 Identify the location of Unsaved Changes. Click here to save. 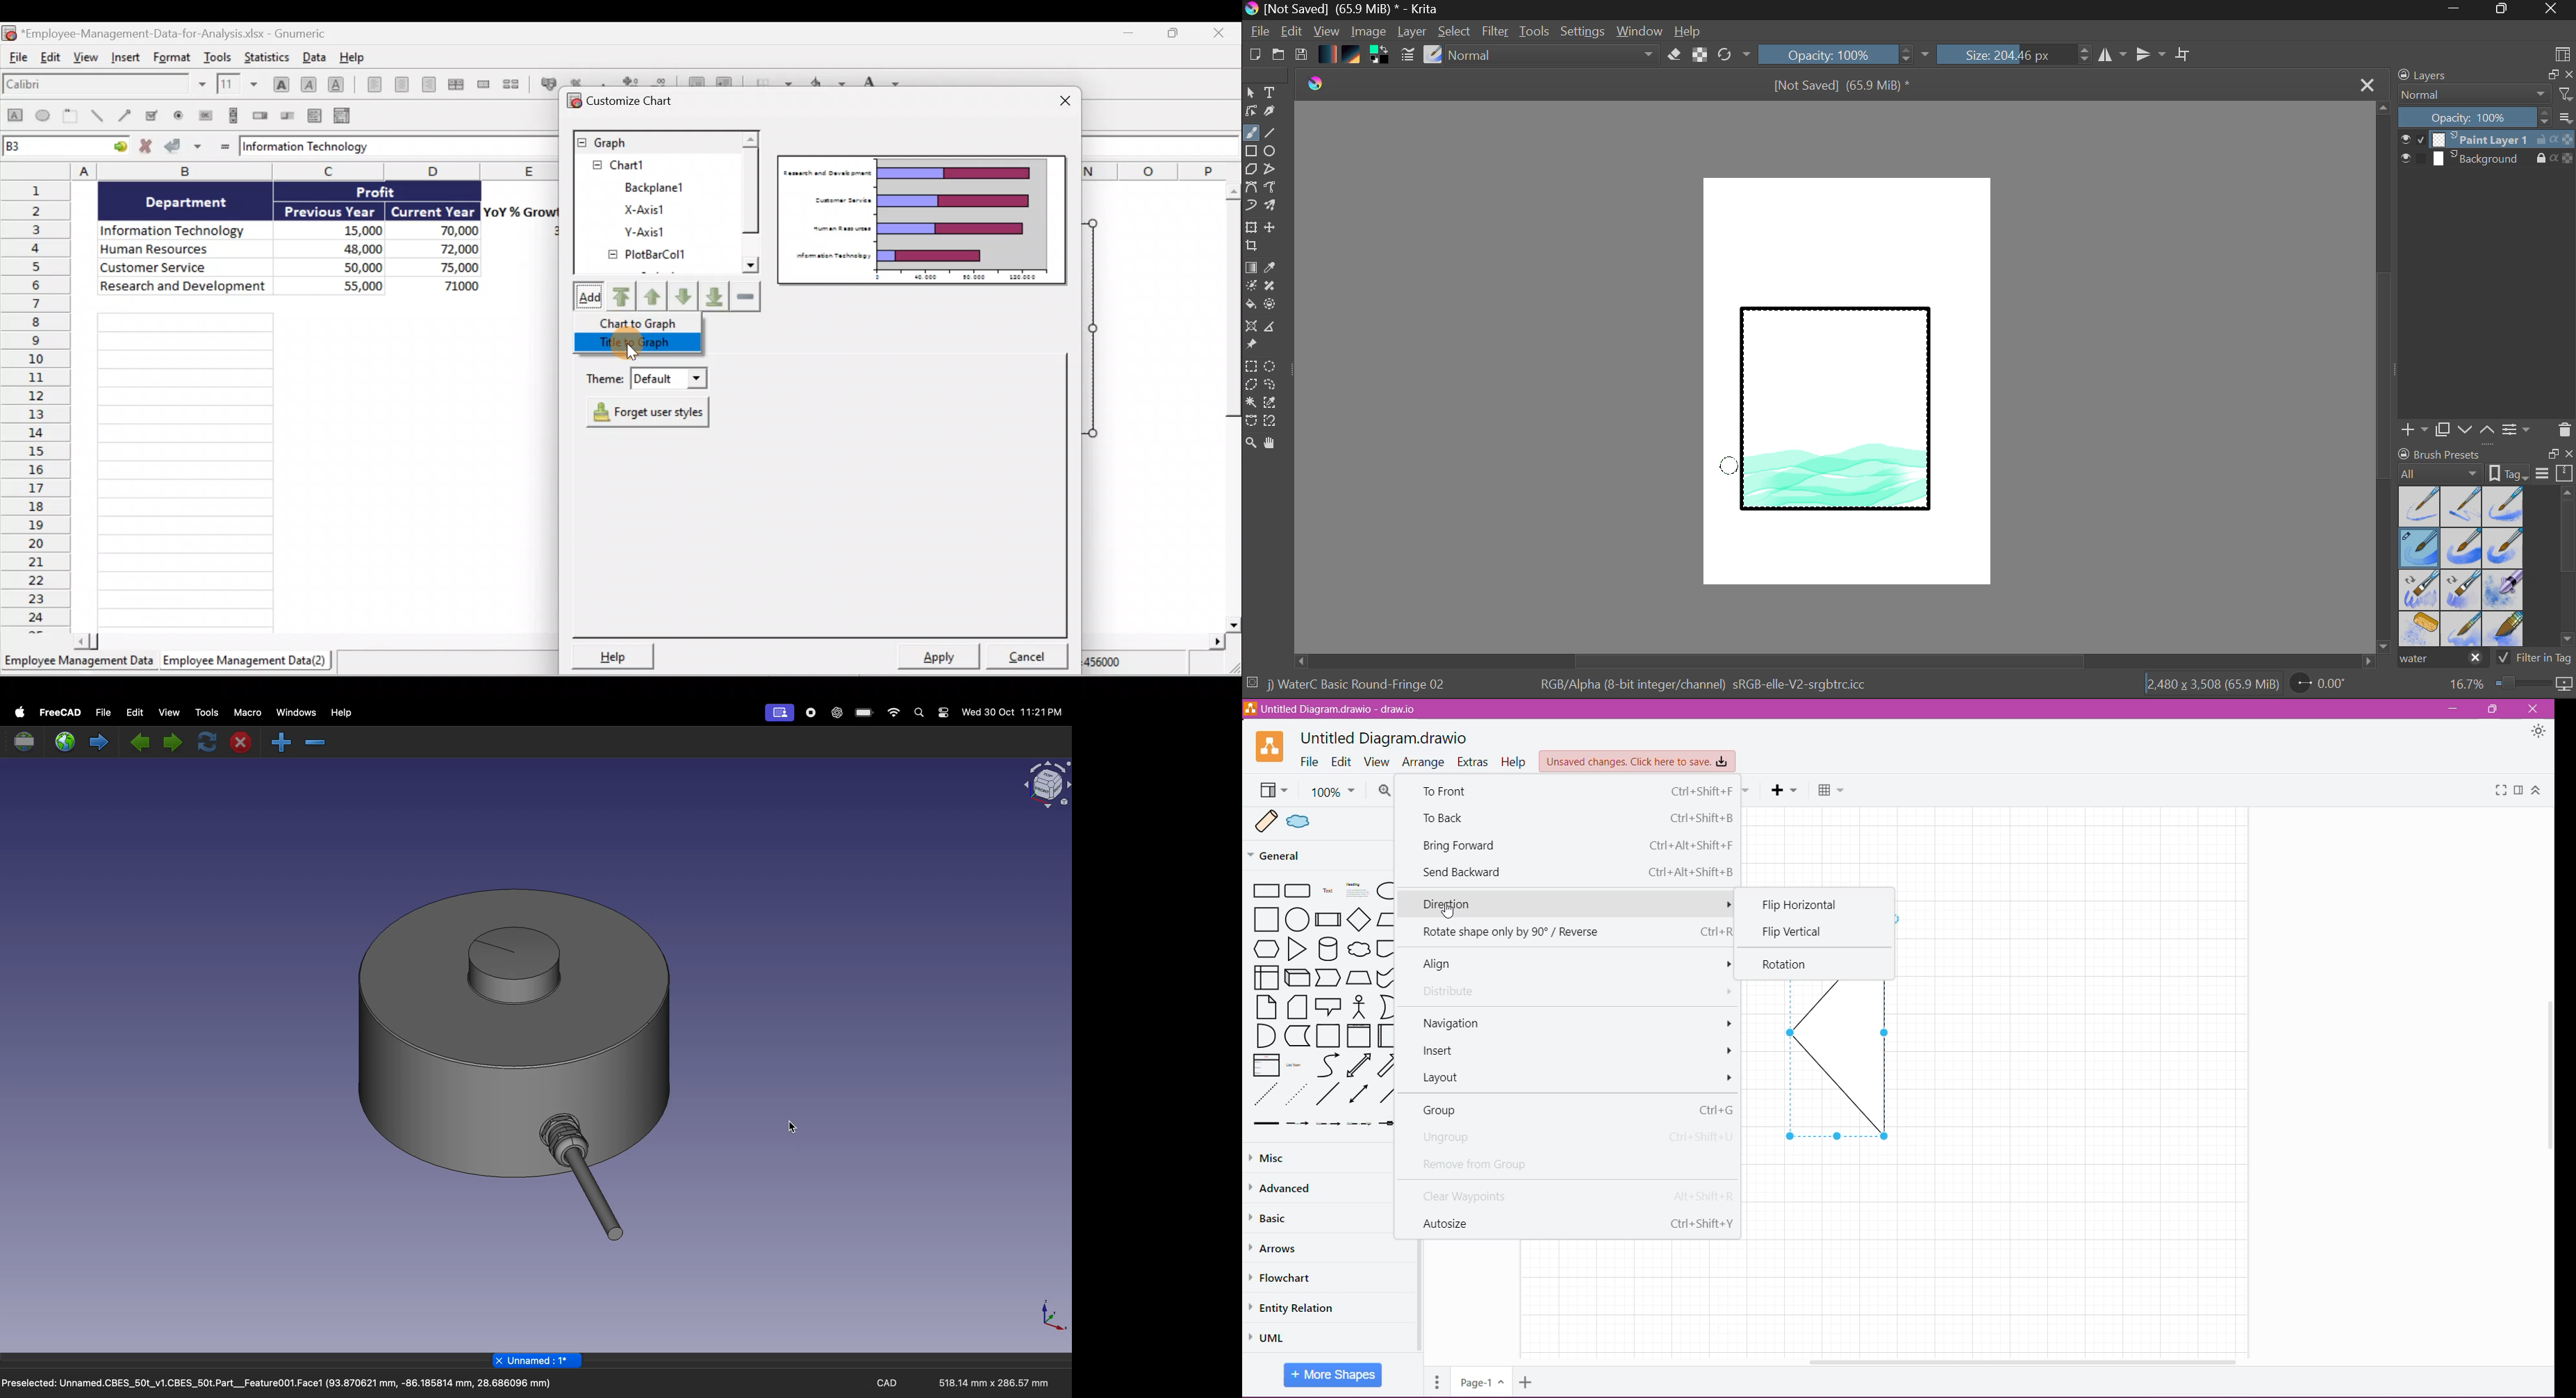
(1637, 761).